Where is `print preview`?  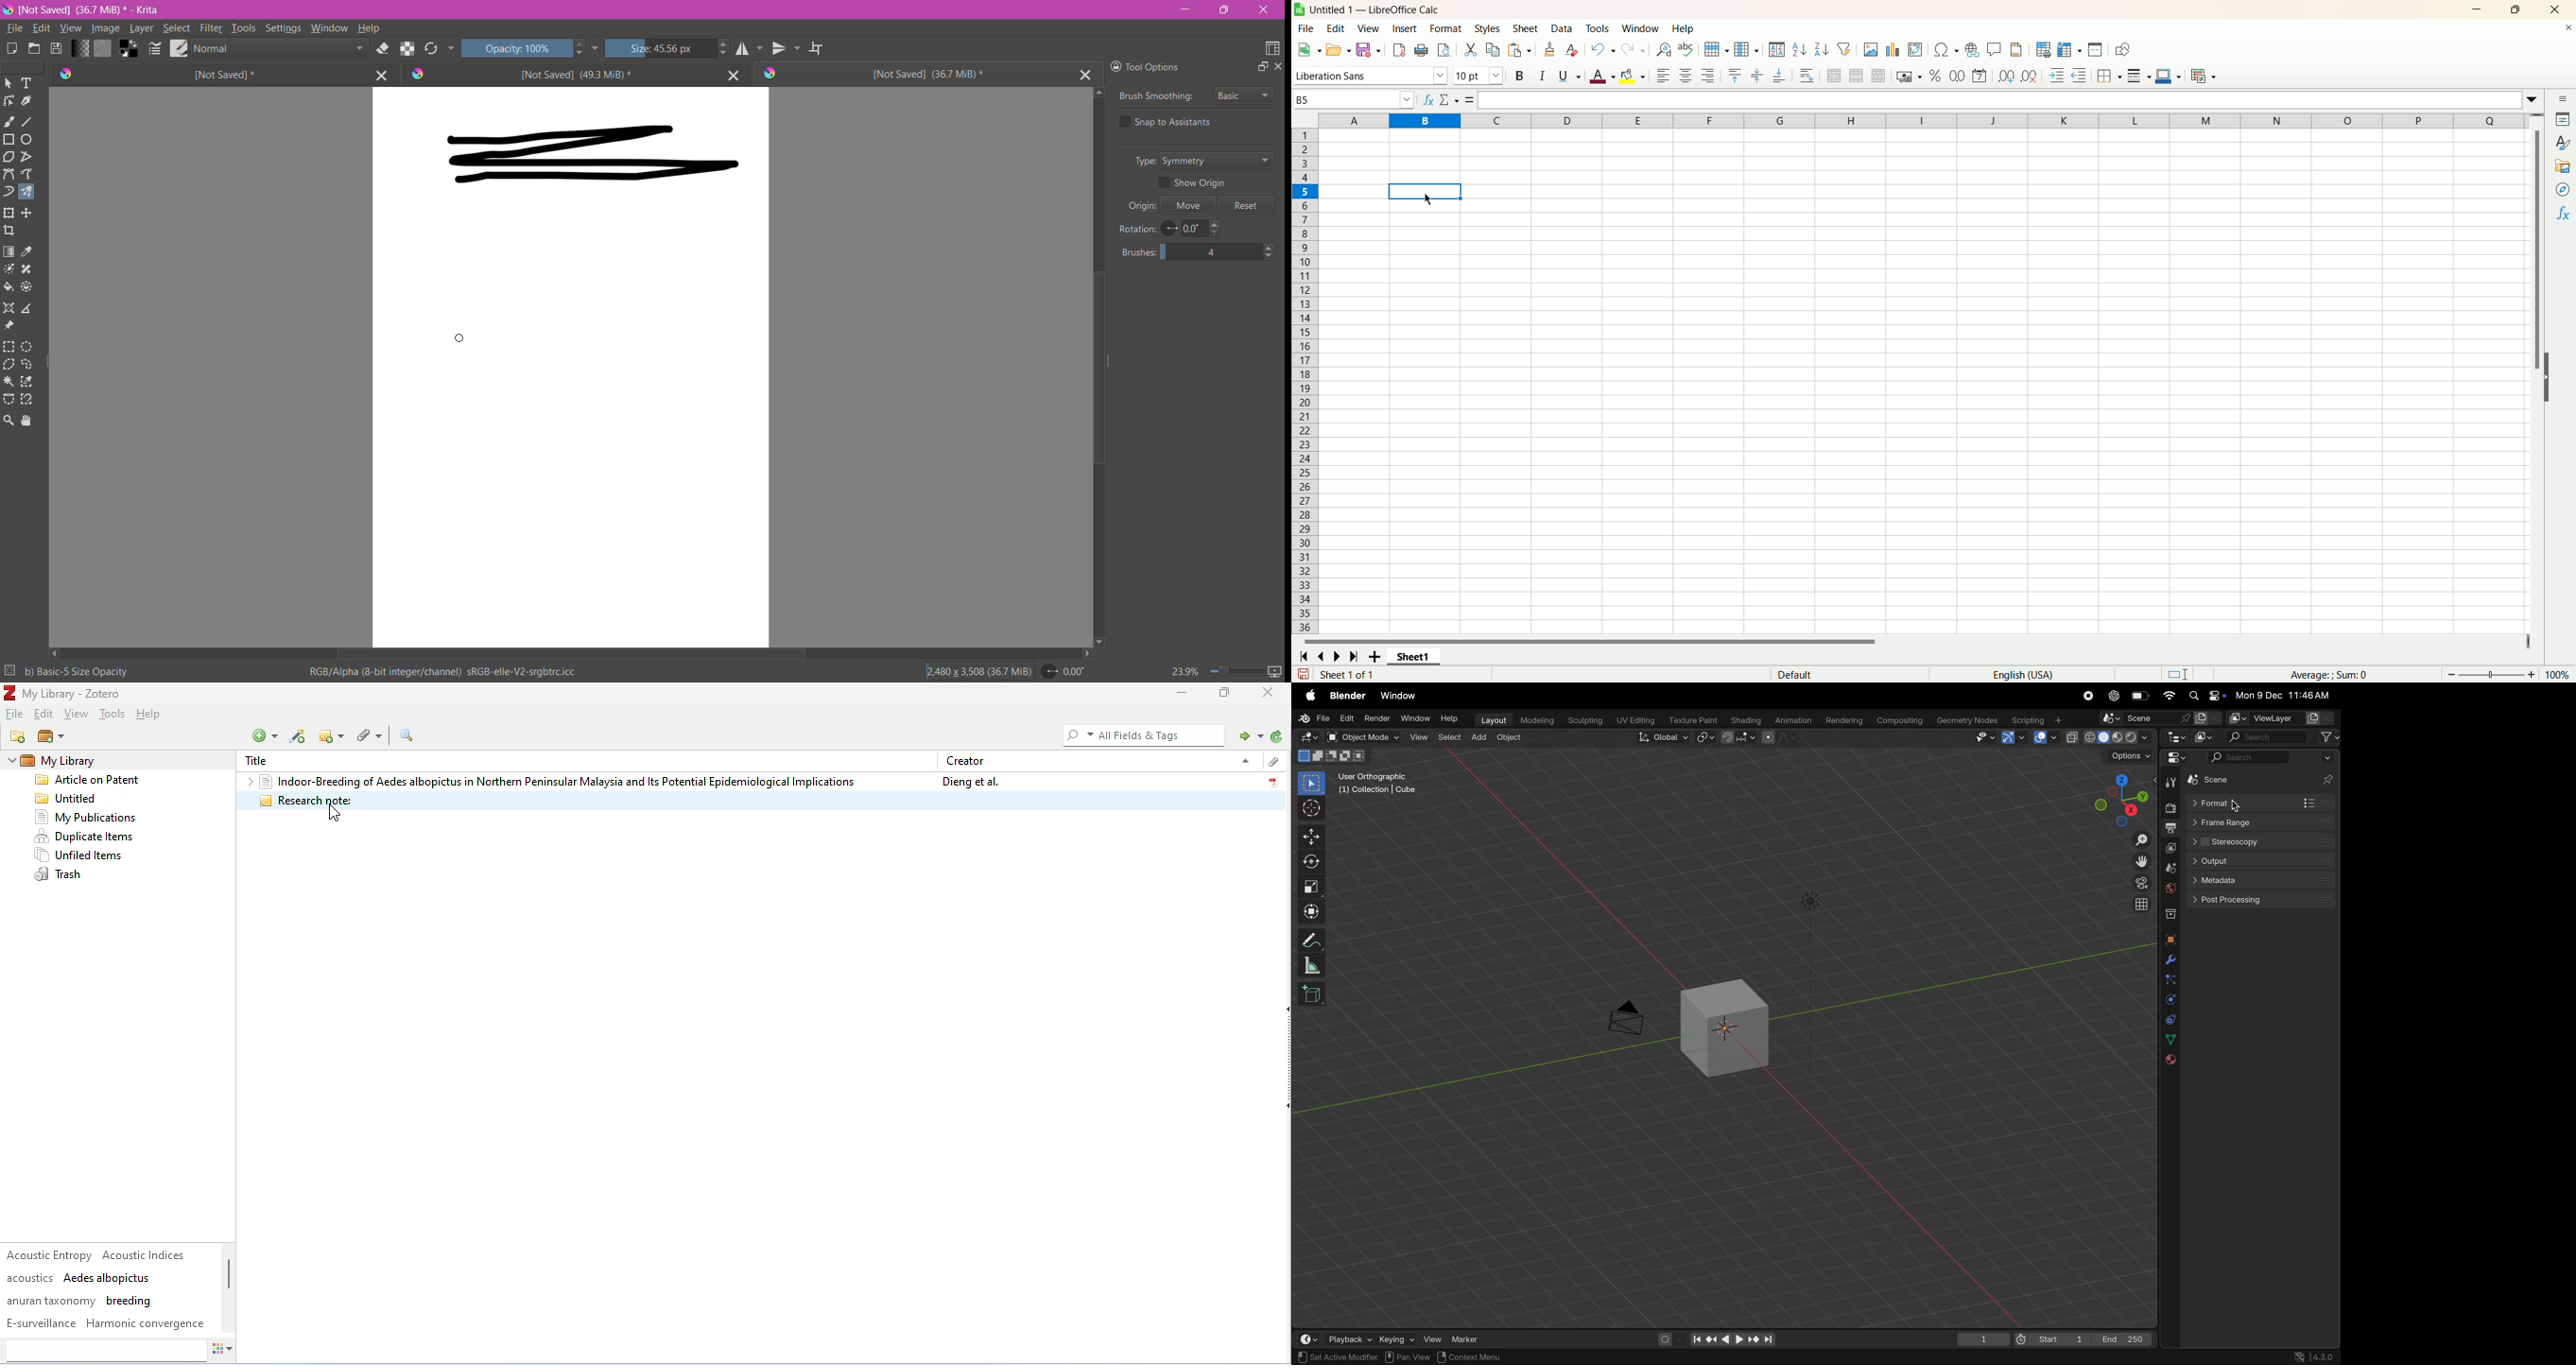 print preview is located at coordinates (1445, 49).